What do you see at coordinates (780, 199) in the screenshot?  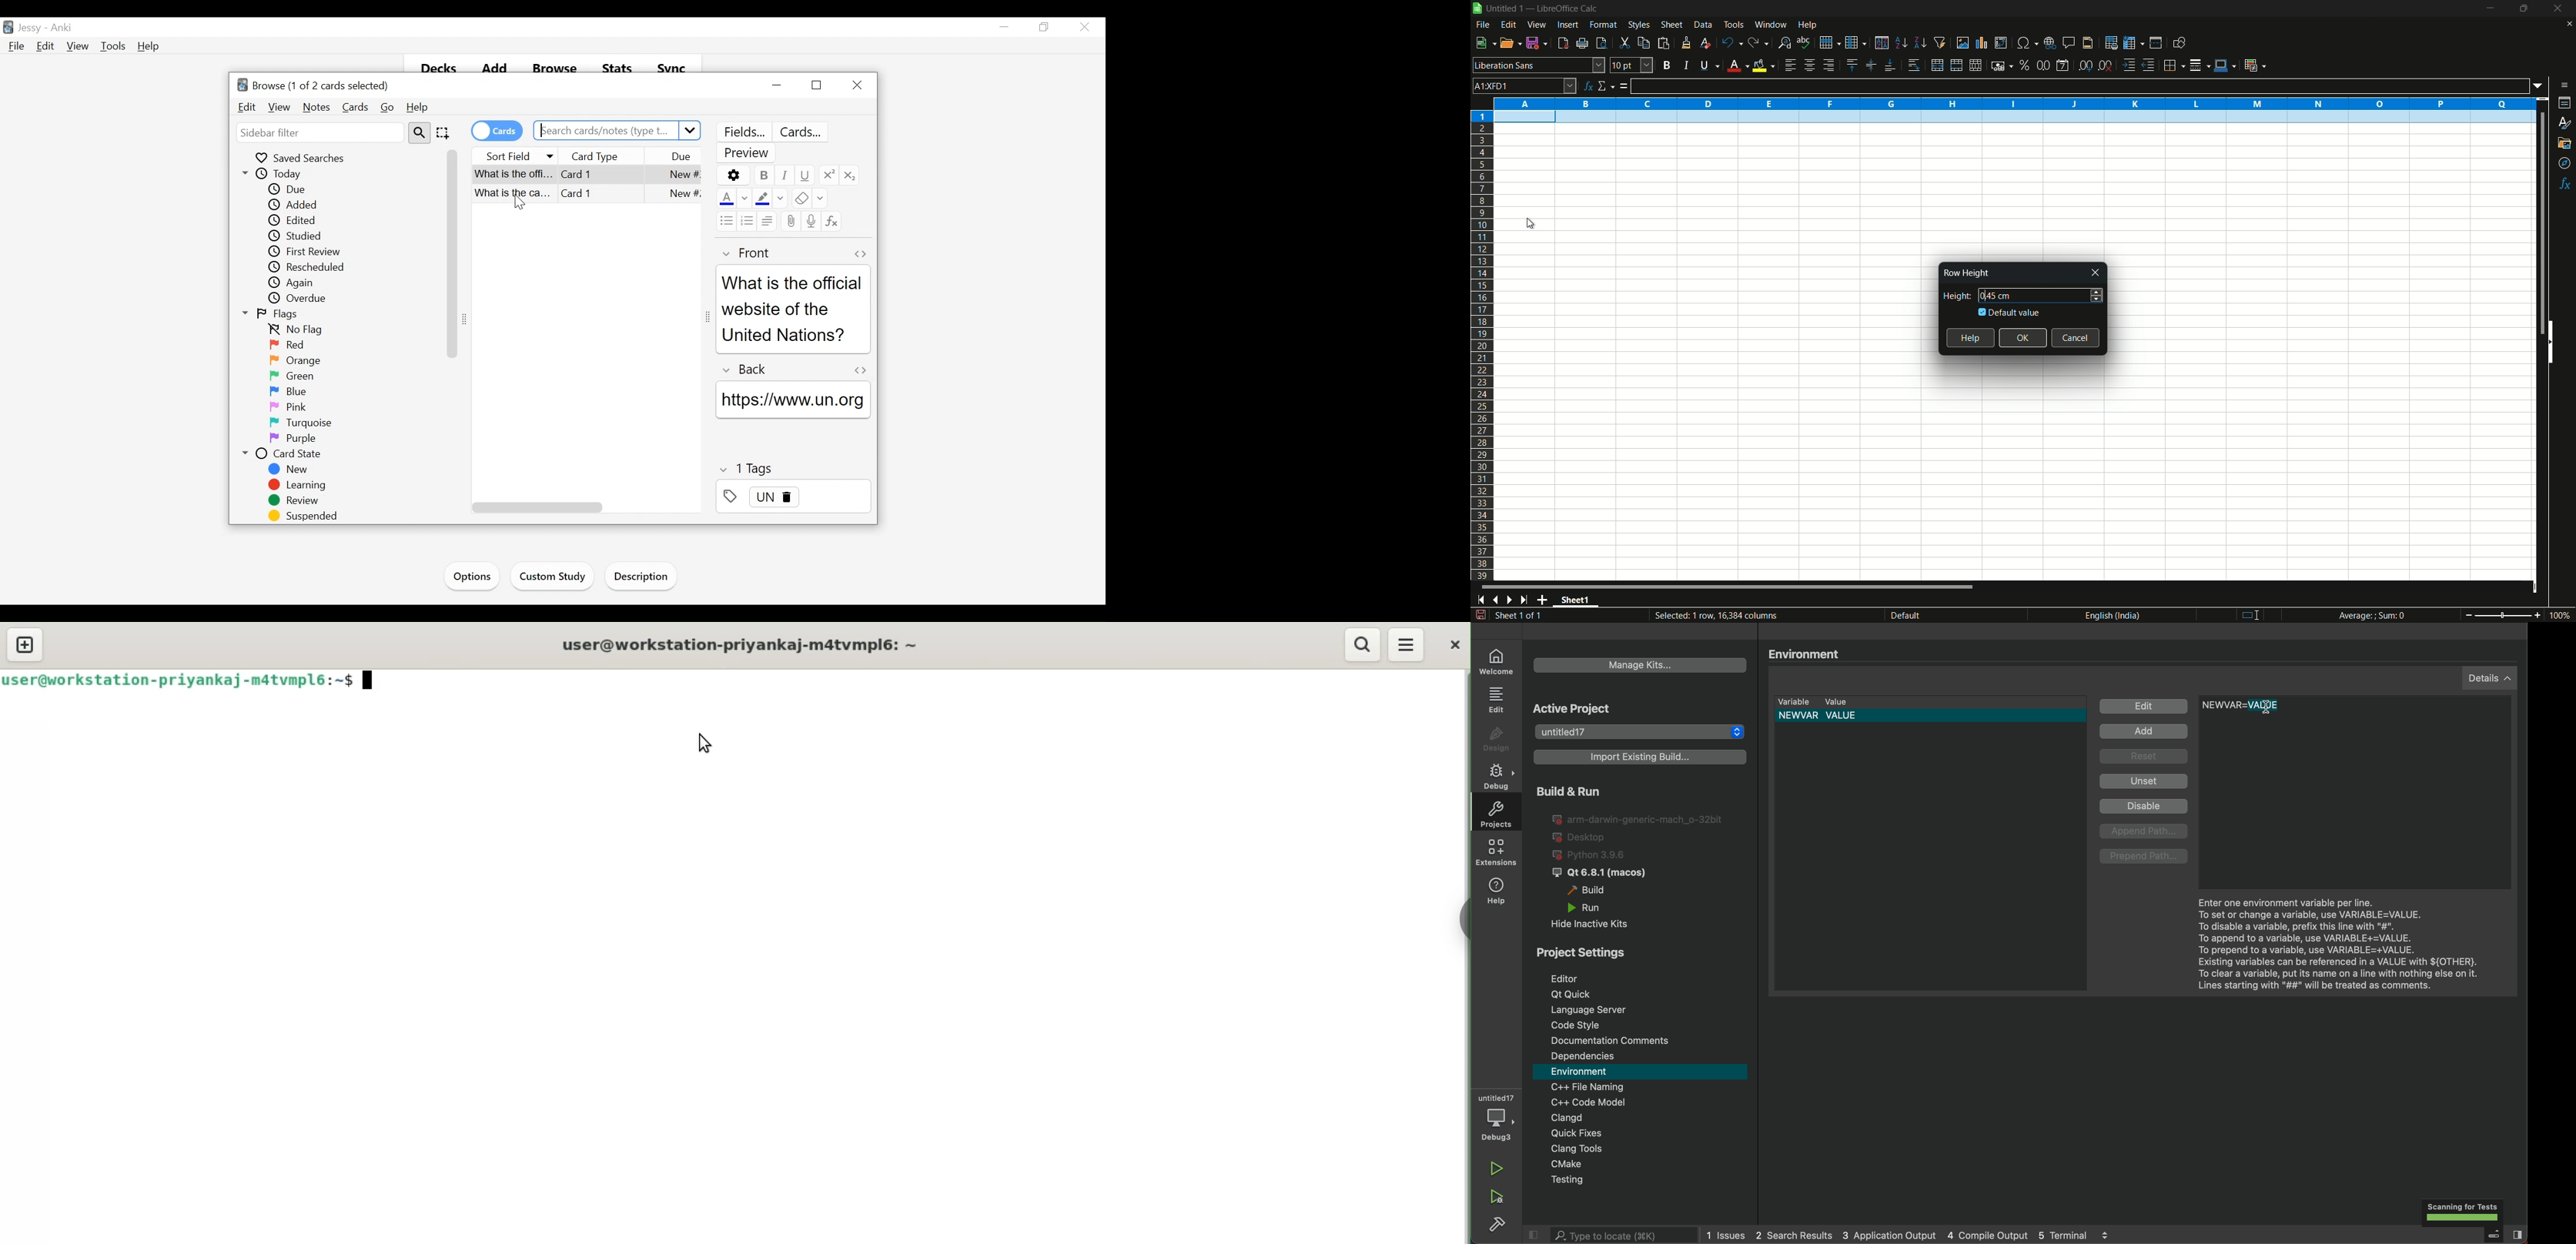 I see `Change color` at bounding box center [780, 199].